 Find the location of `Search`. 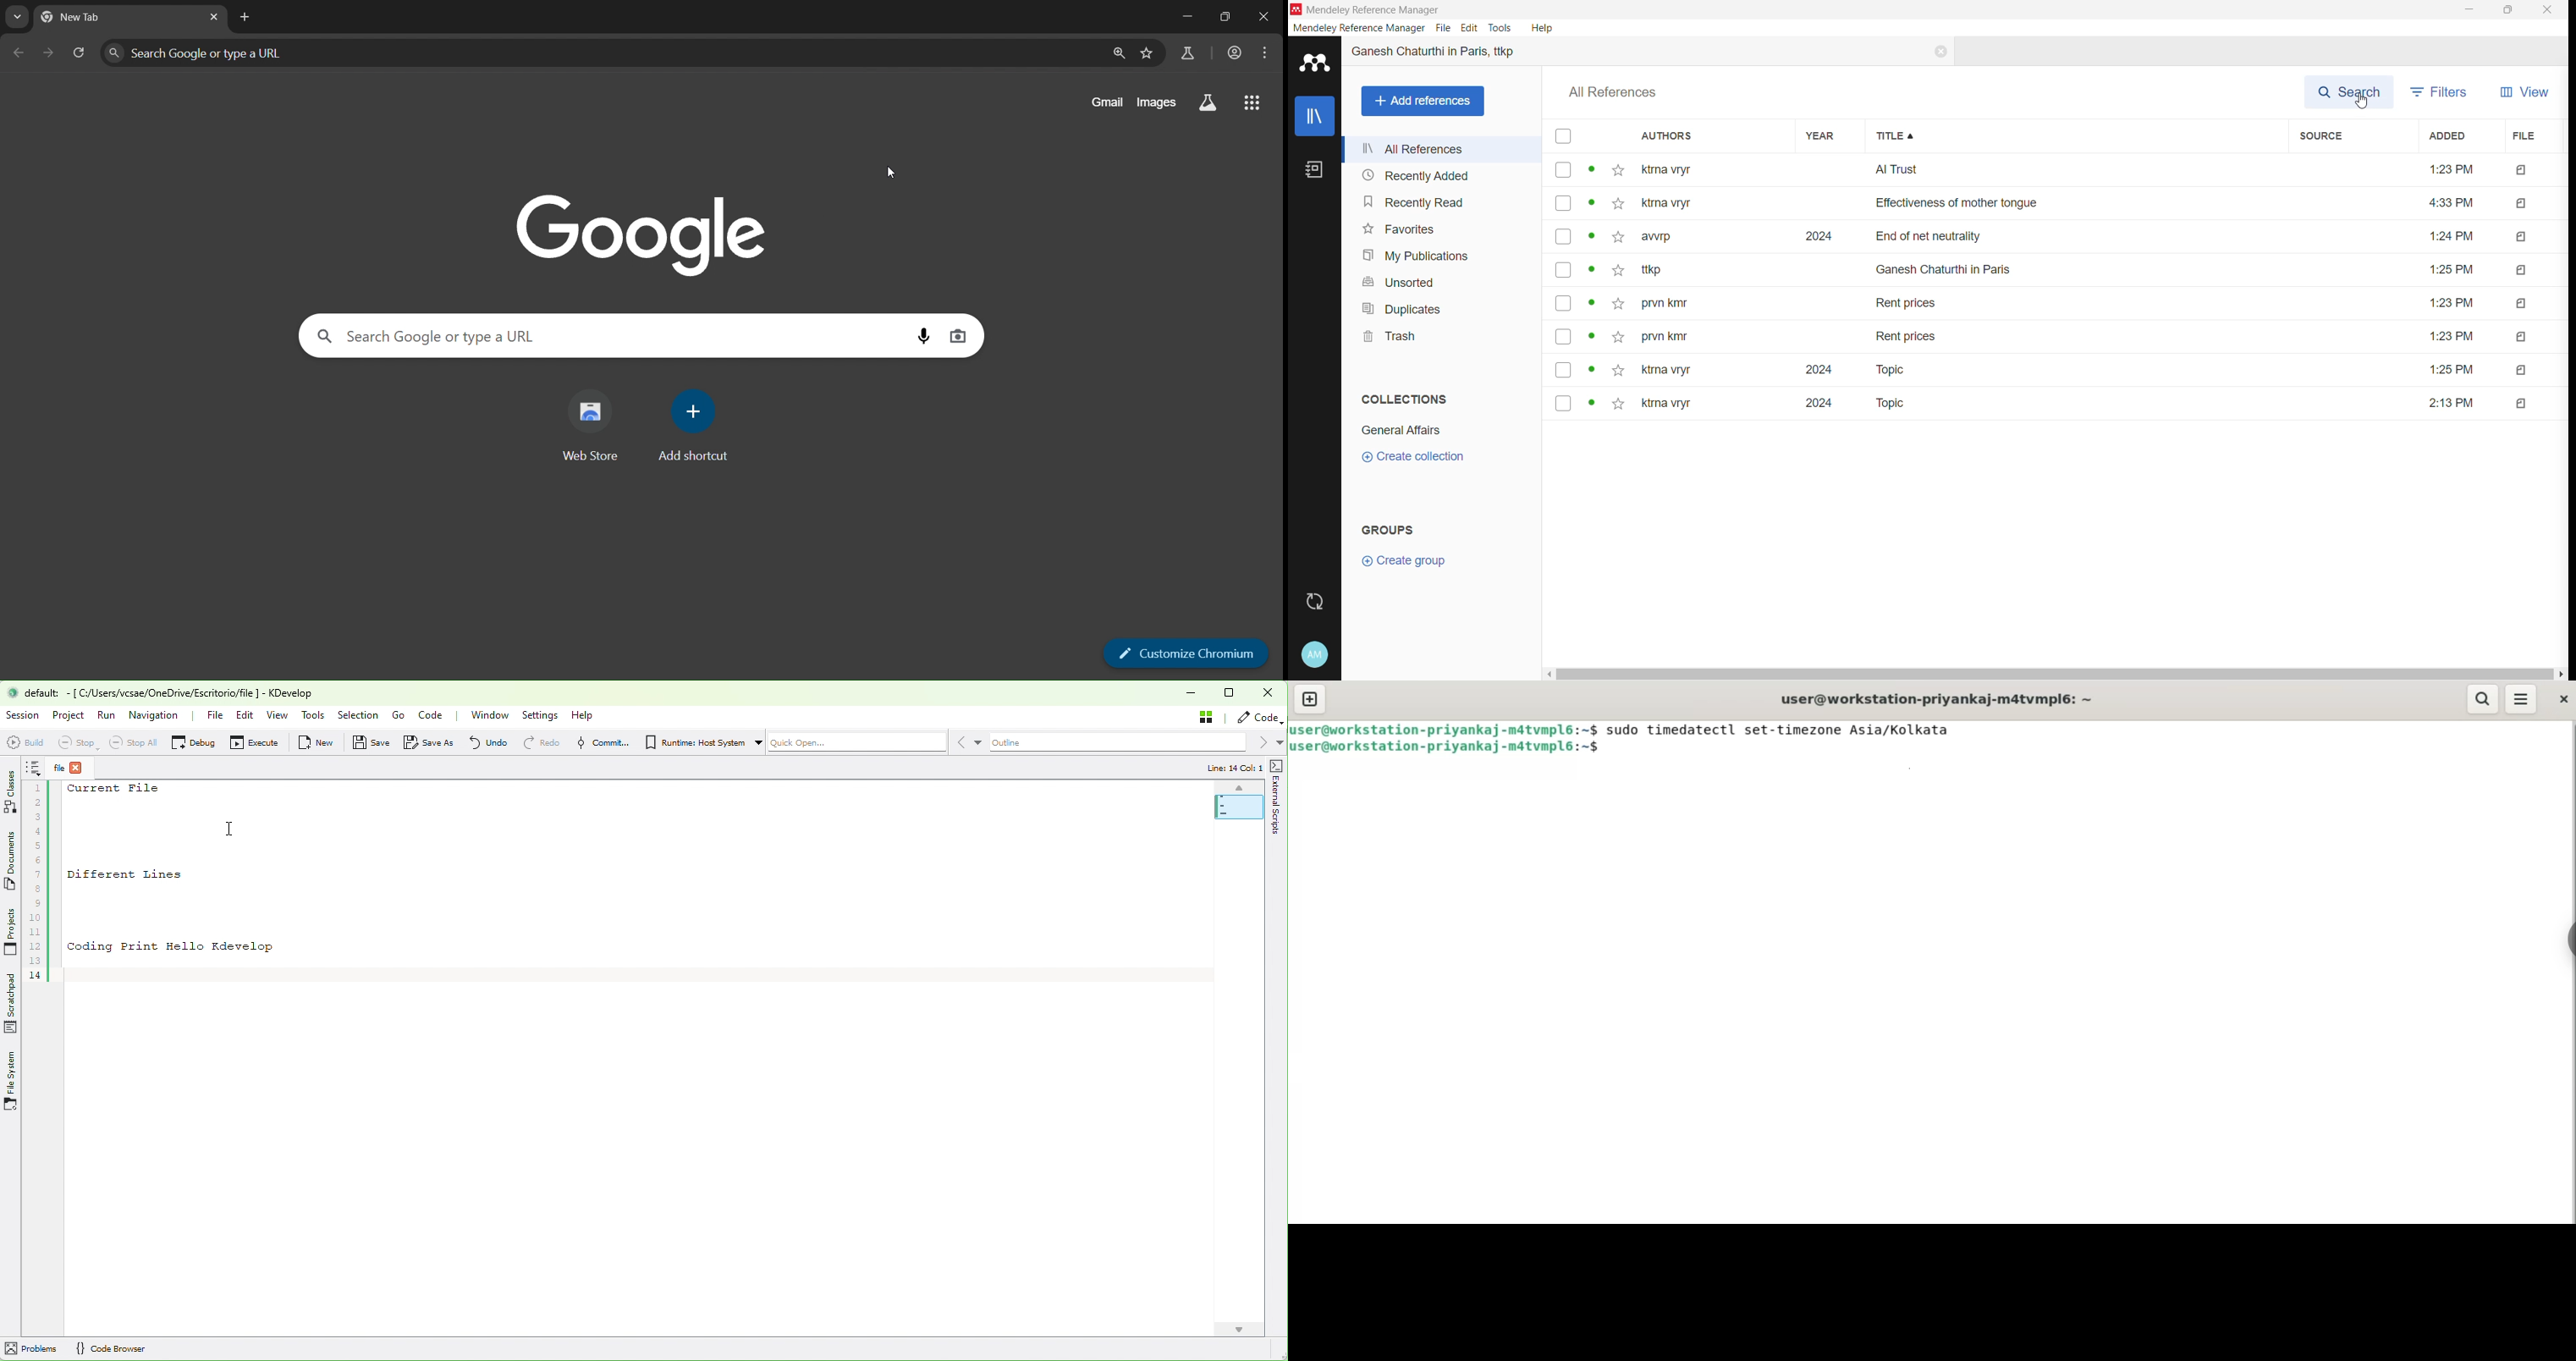

Search is located at coordinates (2353, 92).